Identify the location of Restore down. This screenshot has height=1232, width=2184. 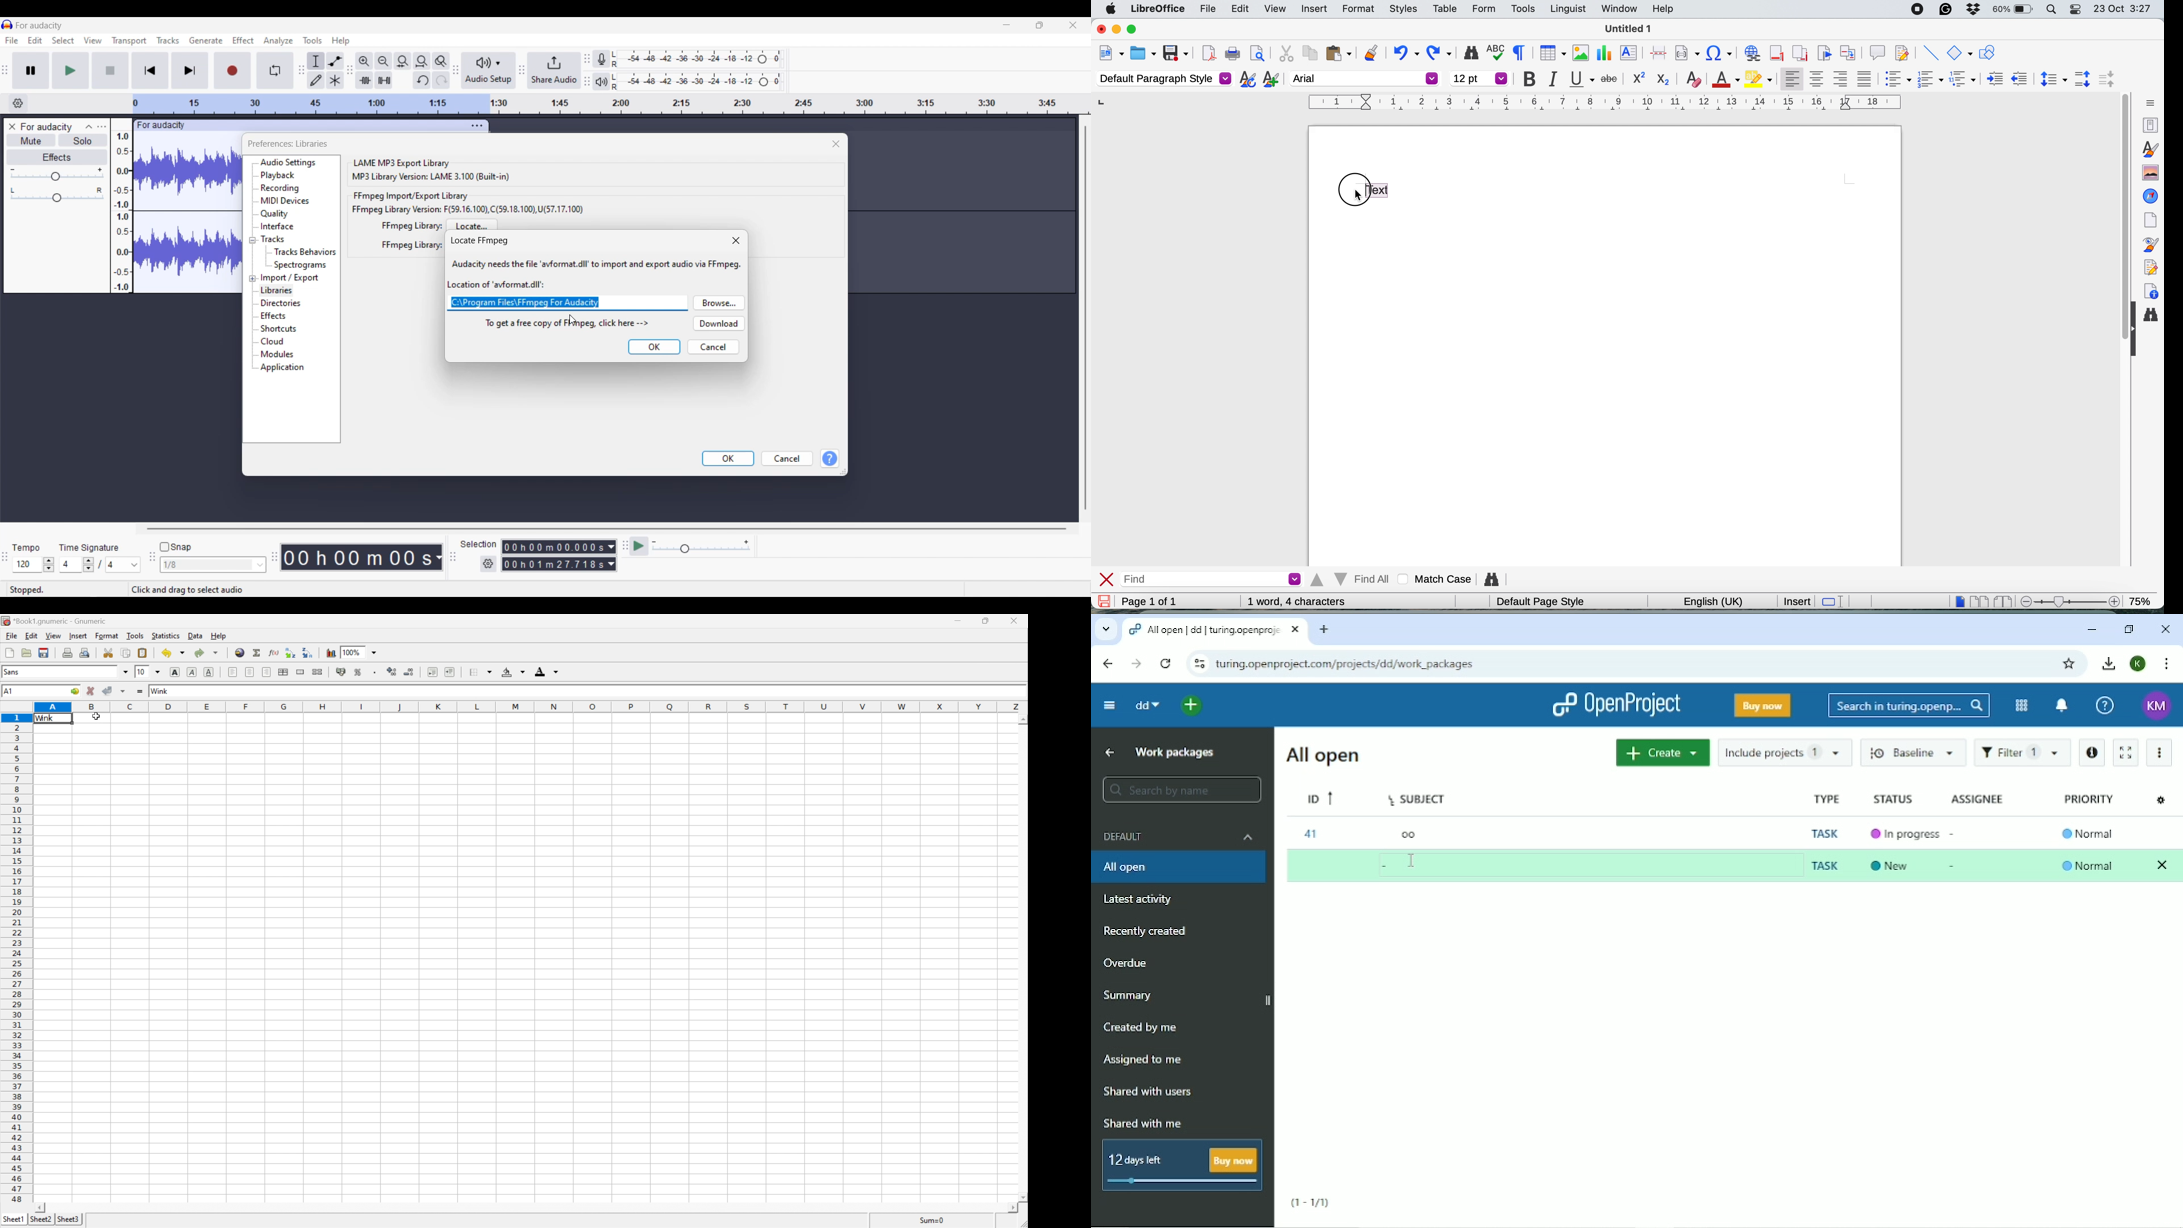
(2126, 629).